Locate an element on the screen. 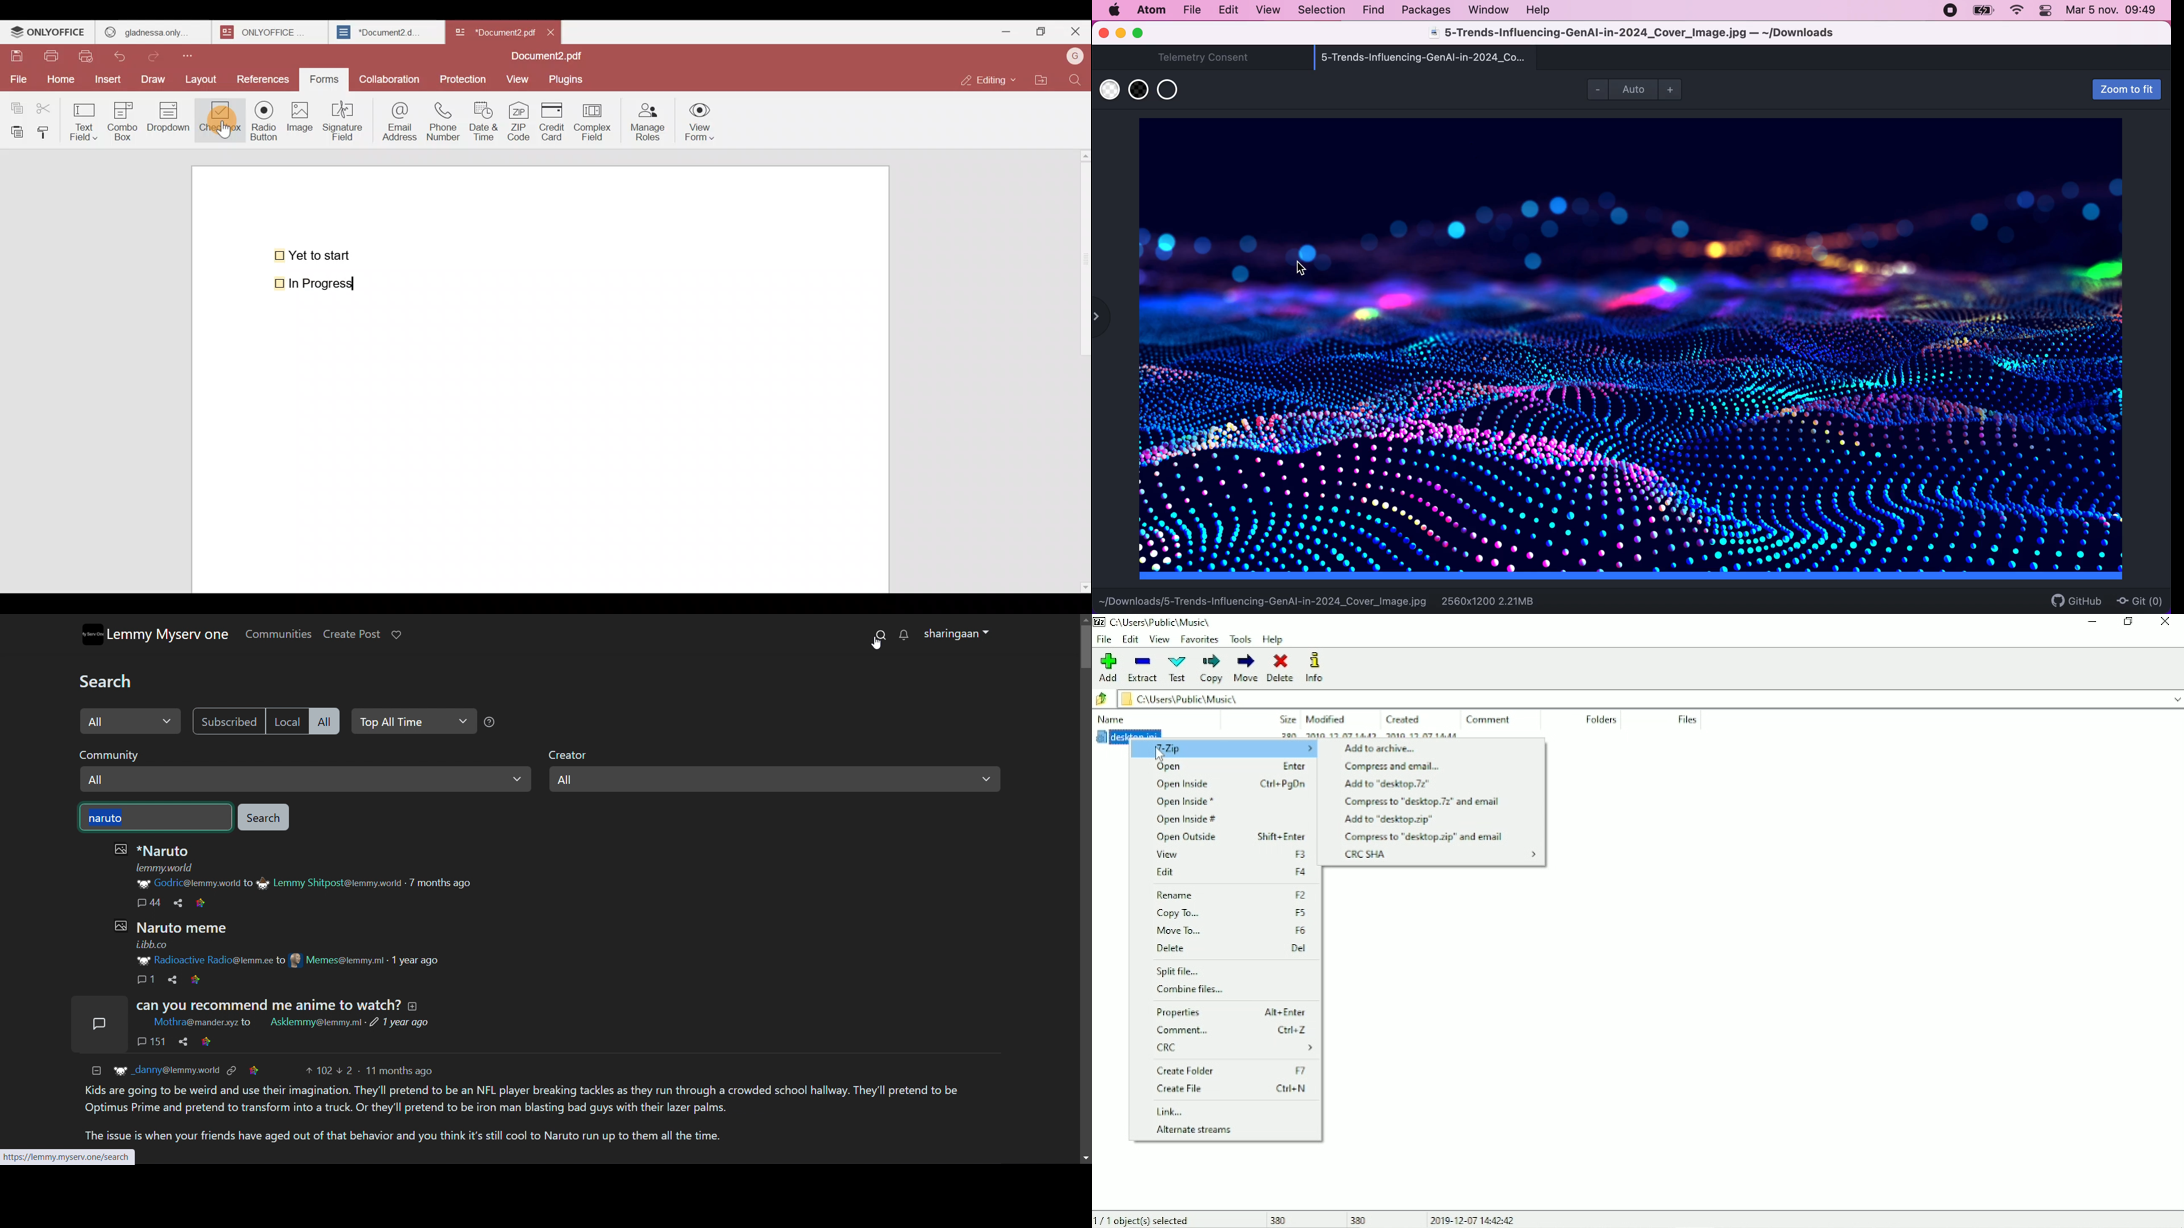 The width and height of the screenshot is (2184, 1232). notifications is located at coordinates (904, 634).